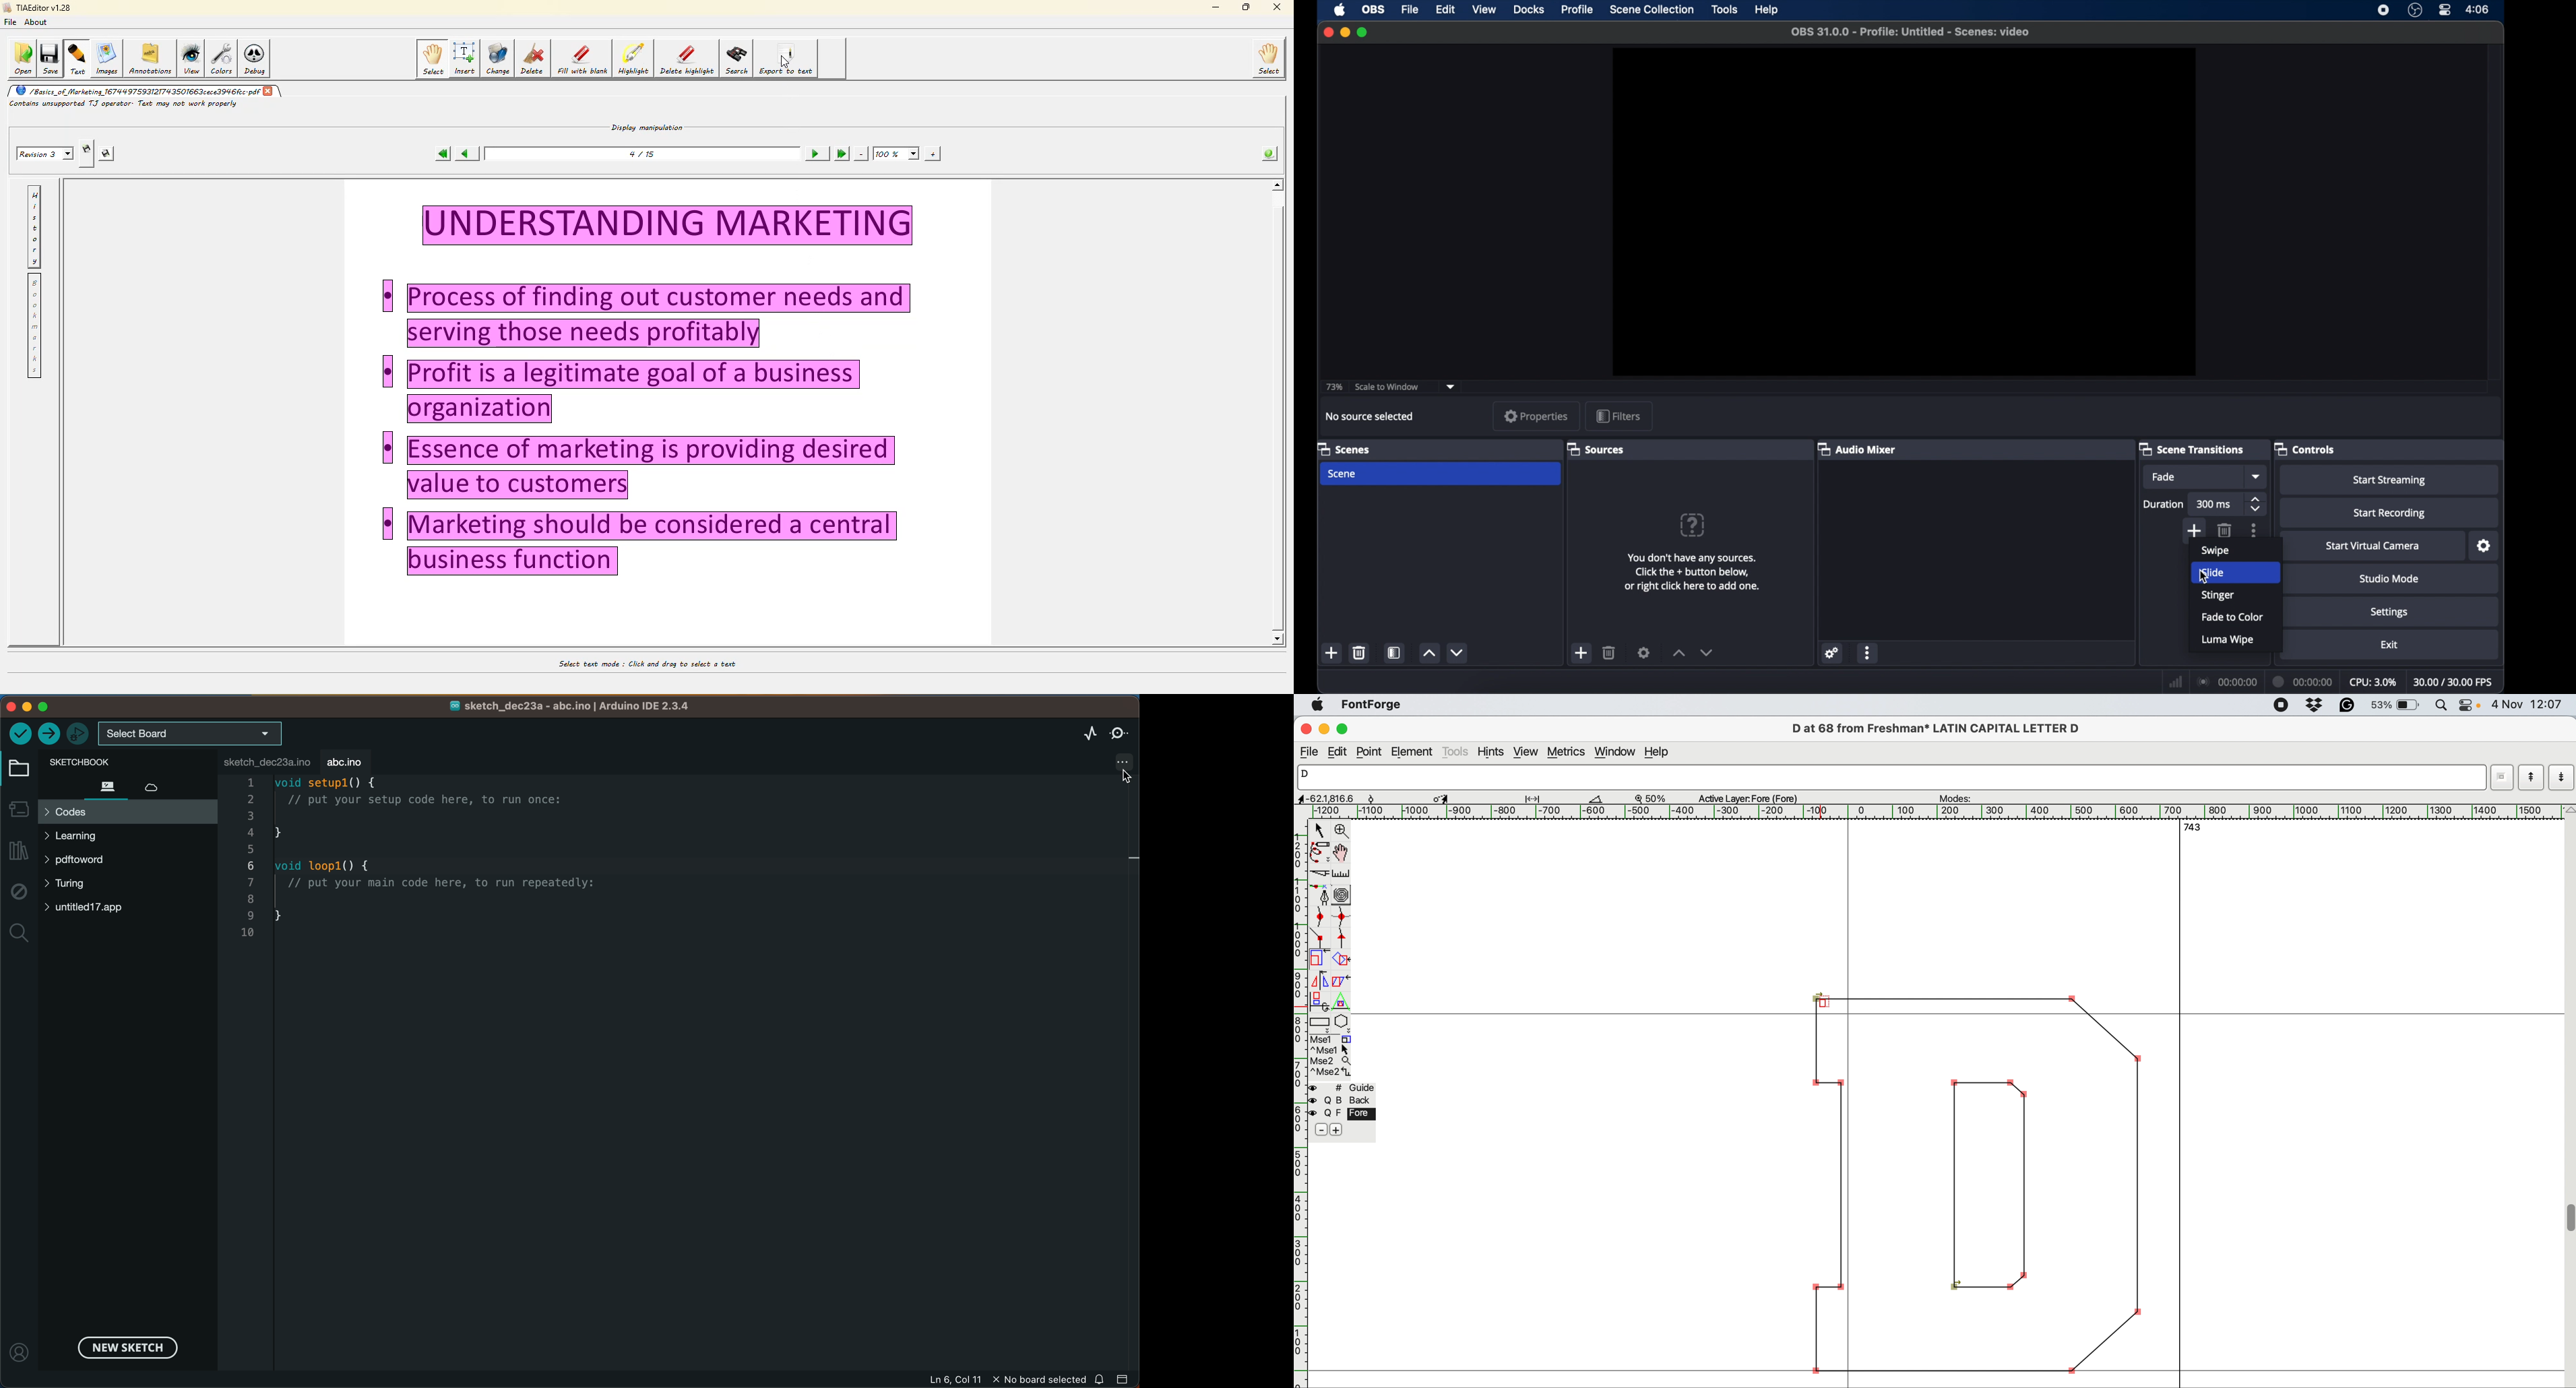 The image size is (2576, 1400). What do you see at coordinates (10, 22) in the screenshot?
I see `file` at bounding box center [10, 22].